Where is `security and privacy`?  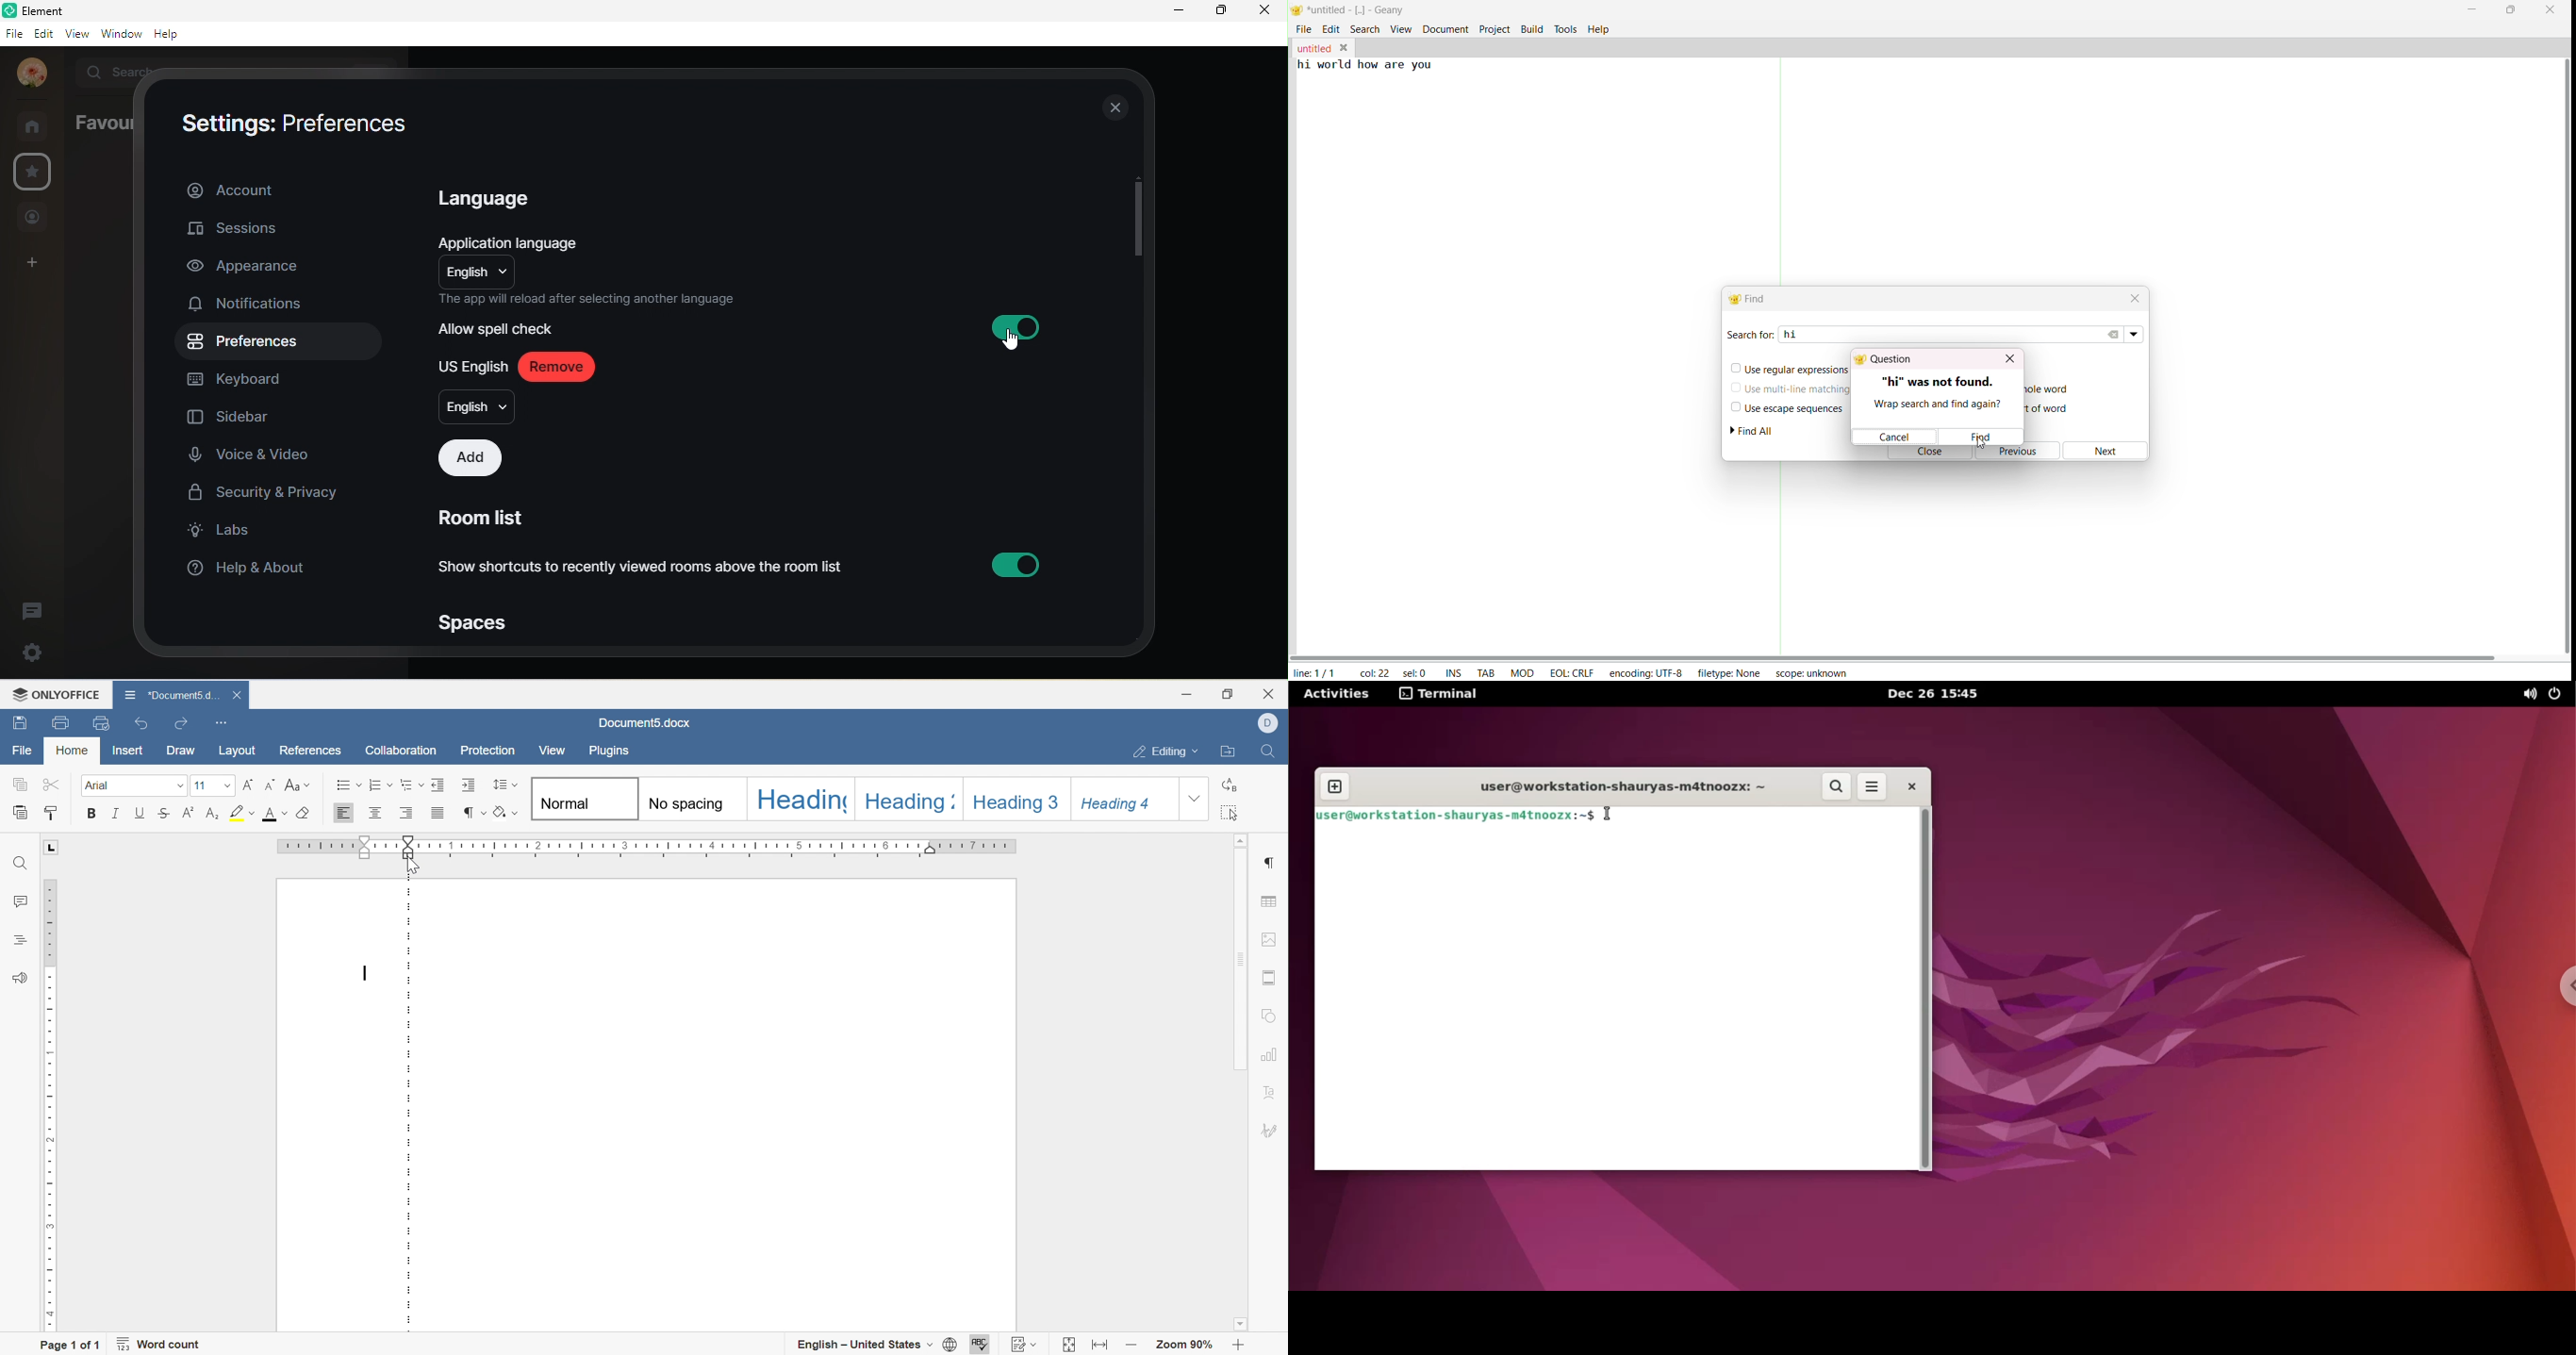
security and privacy is located at coordinates (267, 490).